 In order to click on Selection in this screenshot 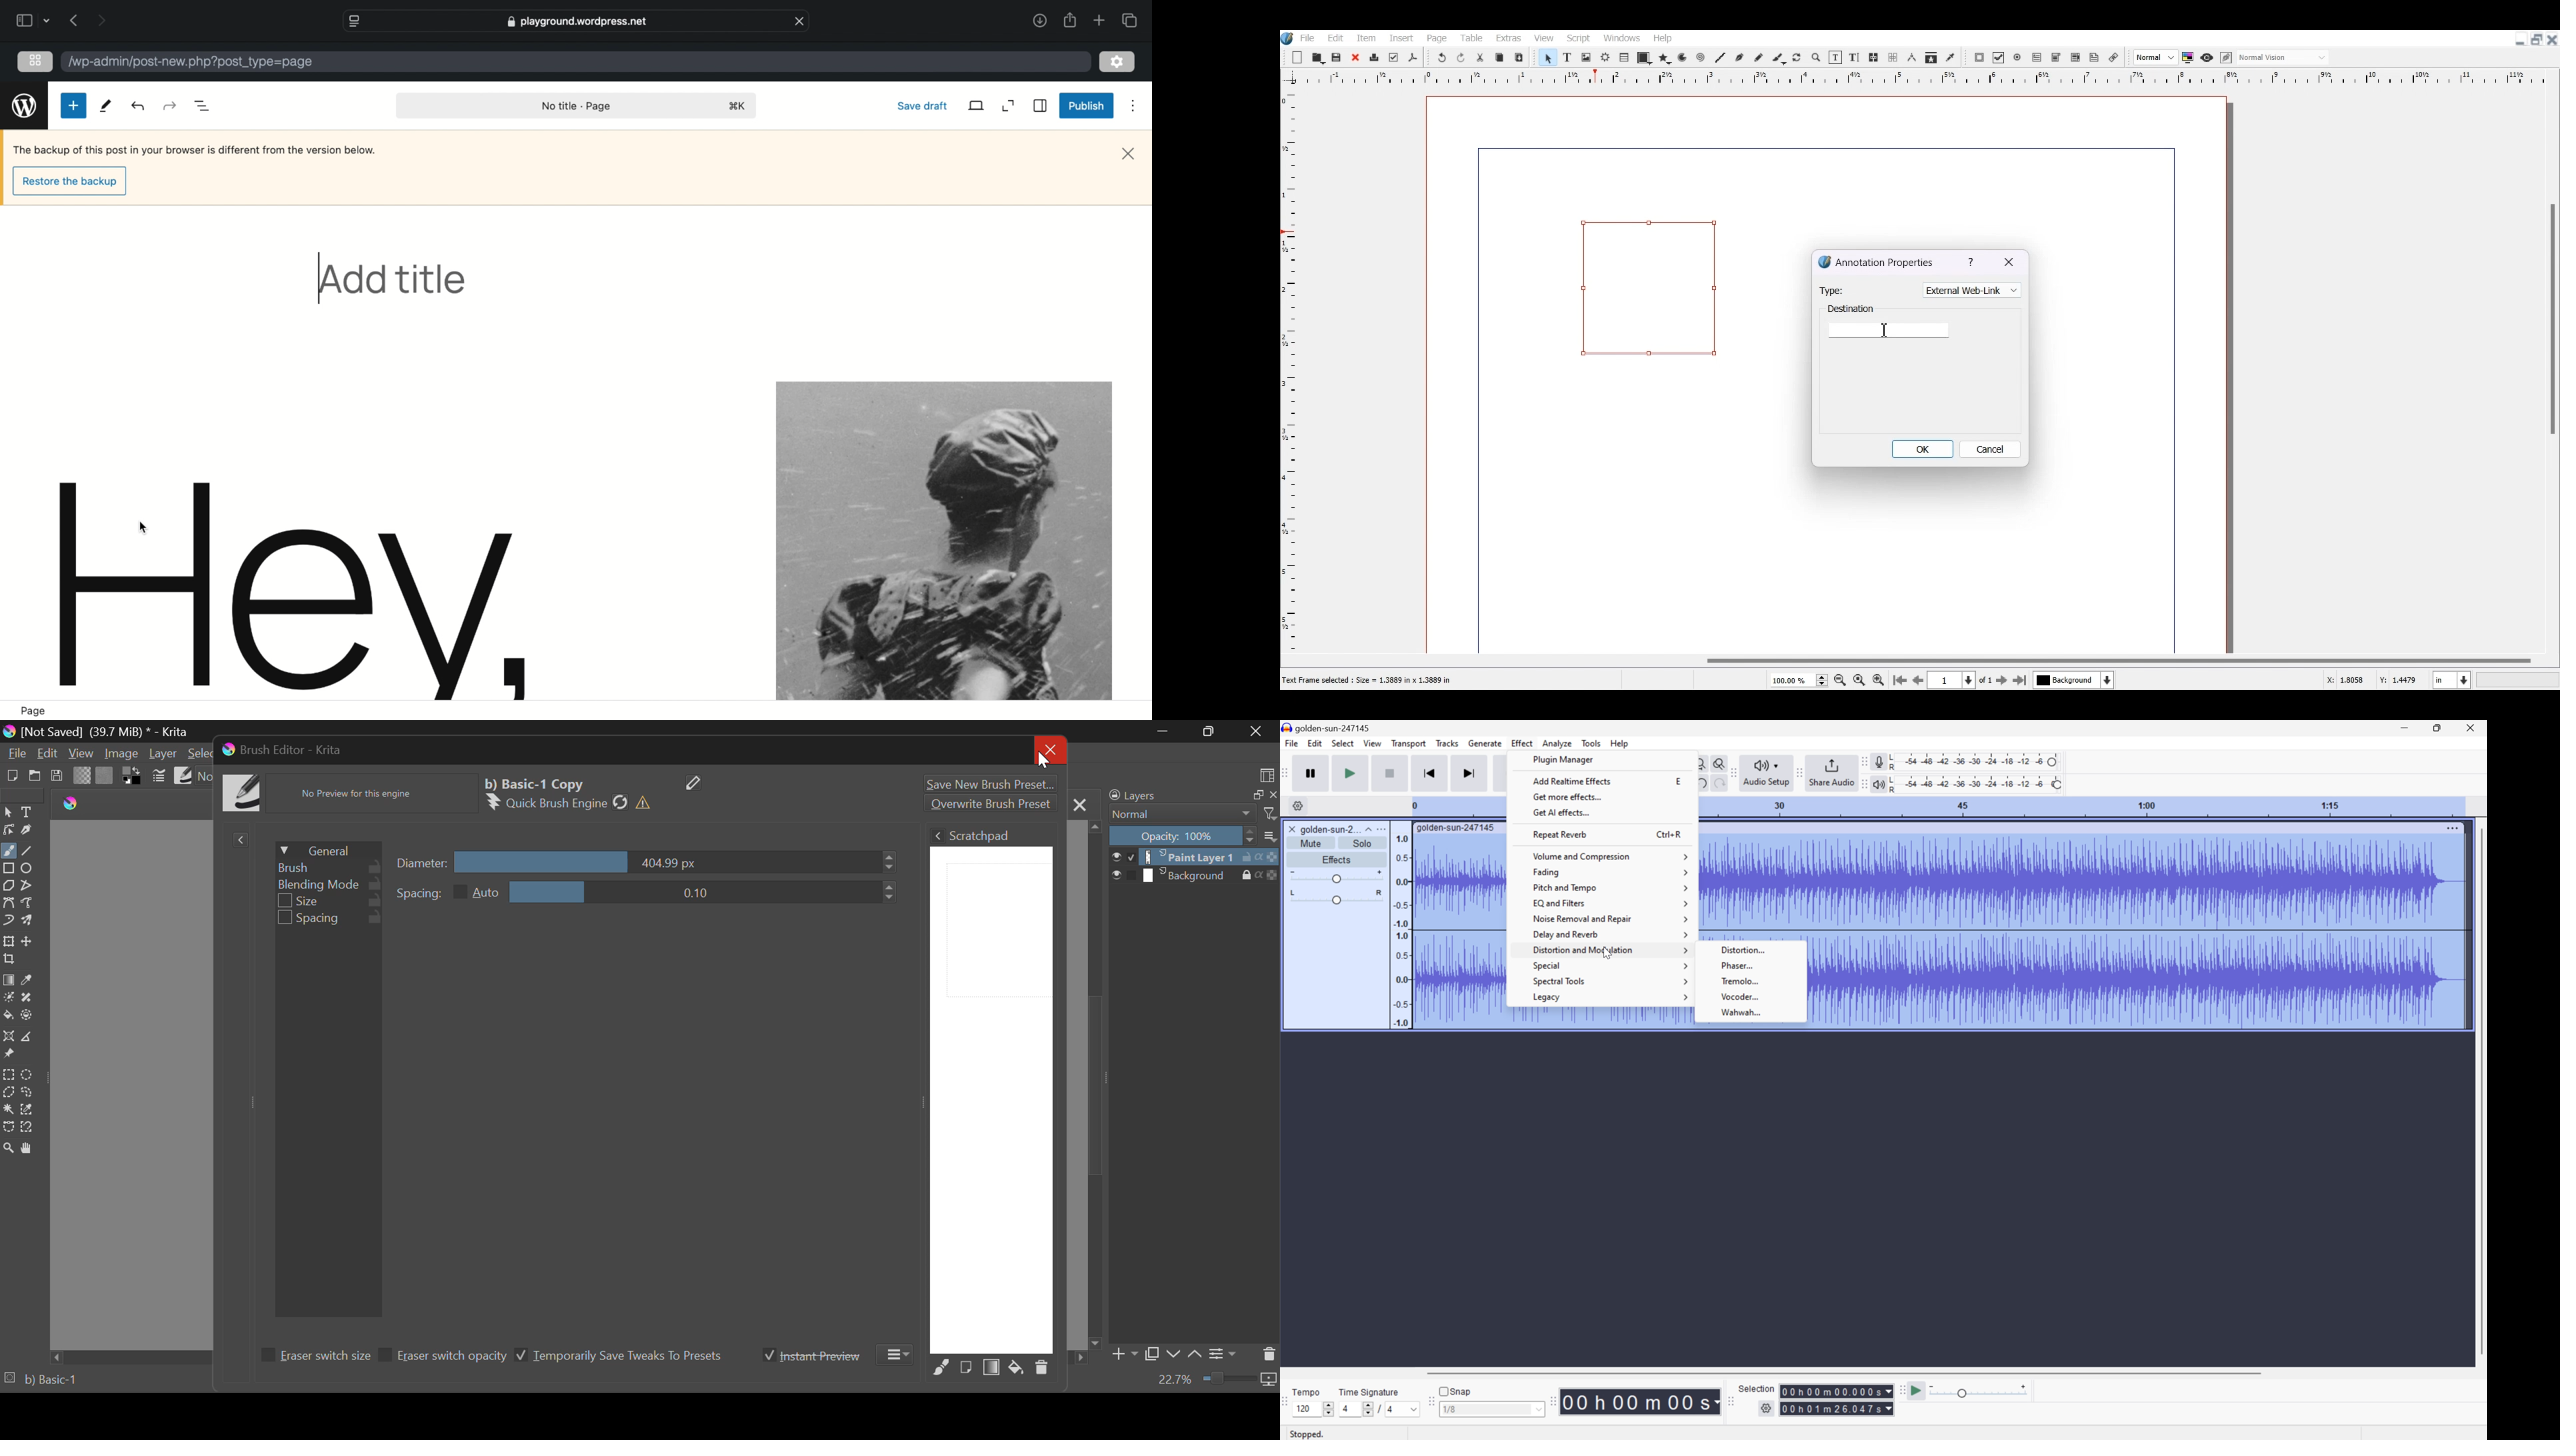, I will do `click(1756, 1388)`.